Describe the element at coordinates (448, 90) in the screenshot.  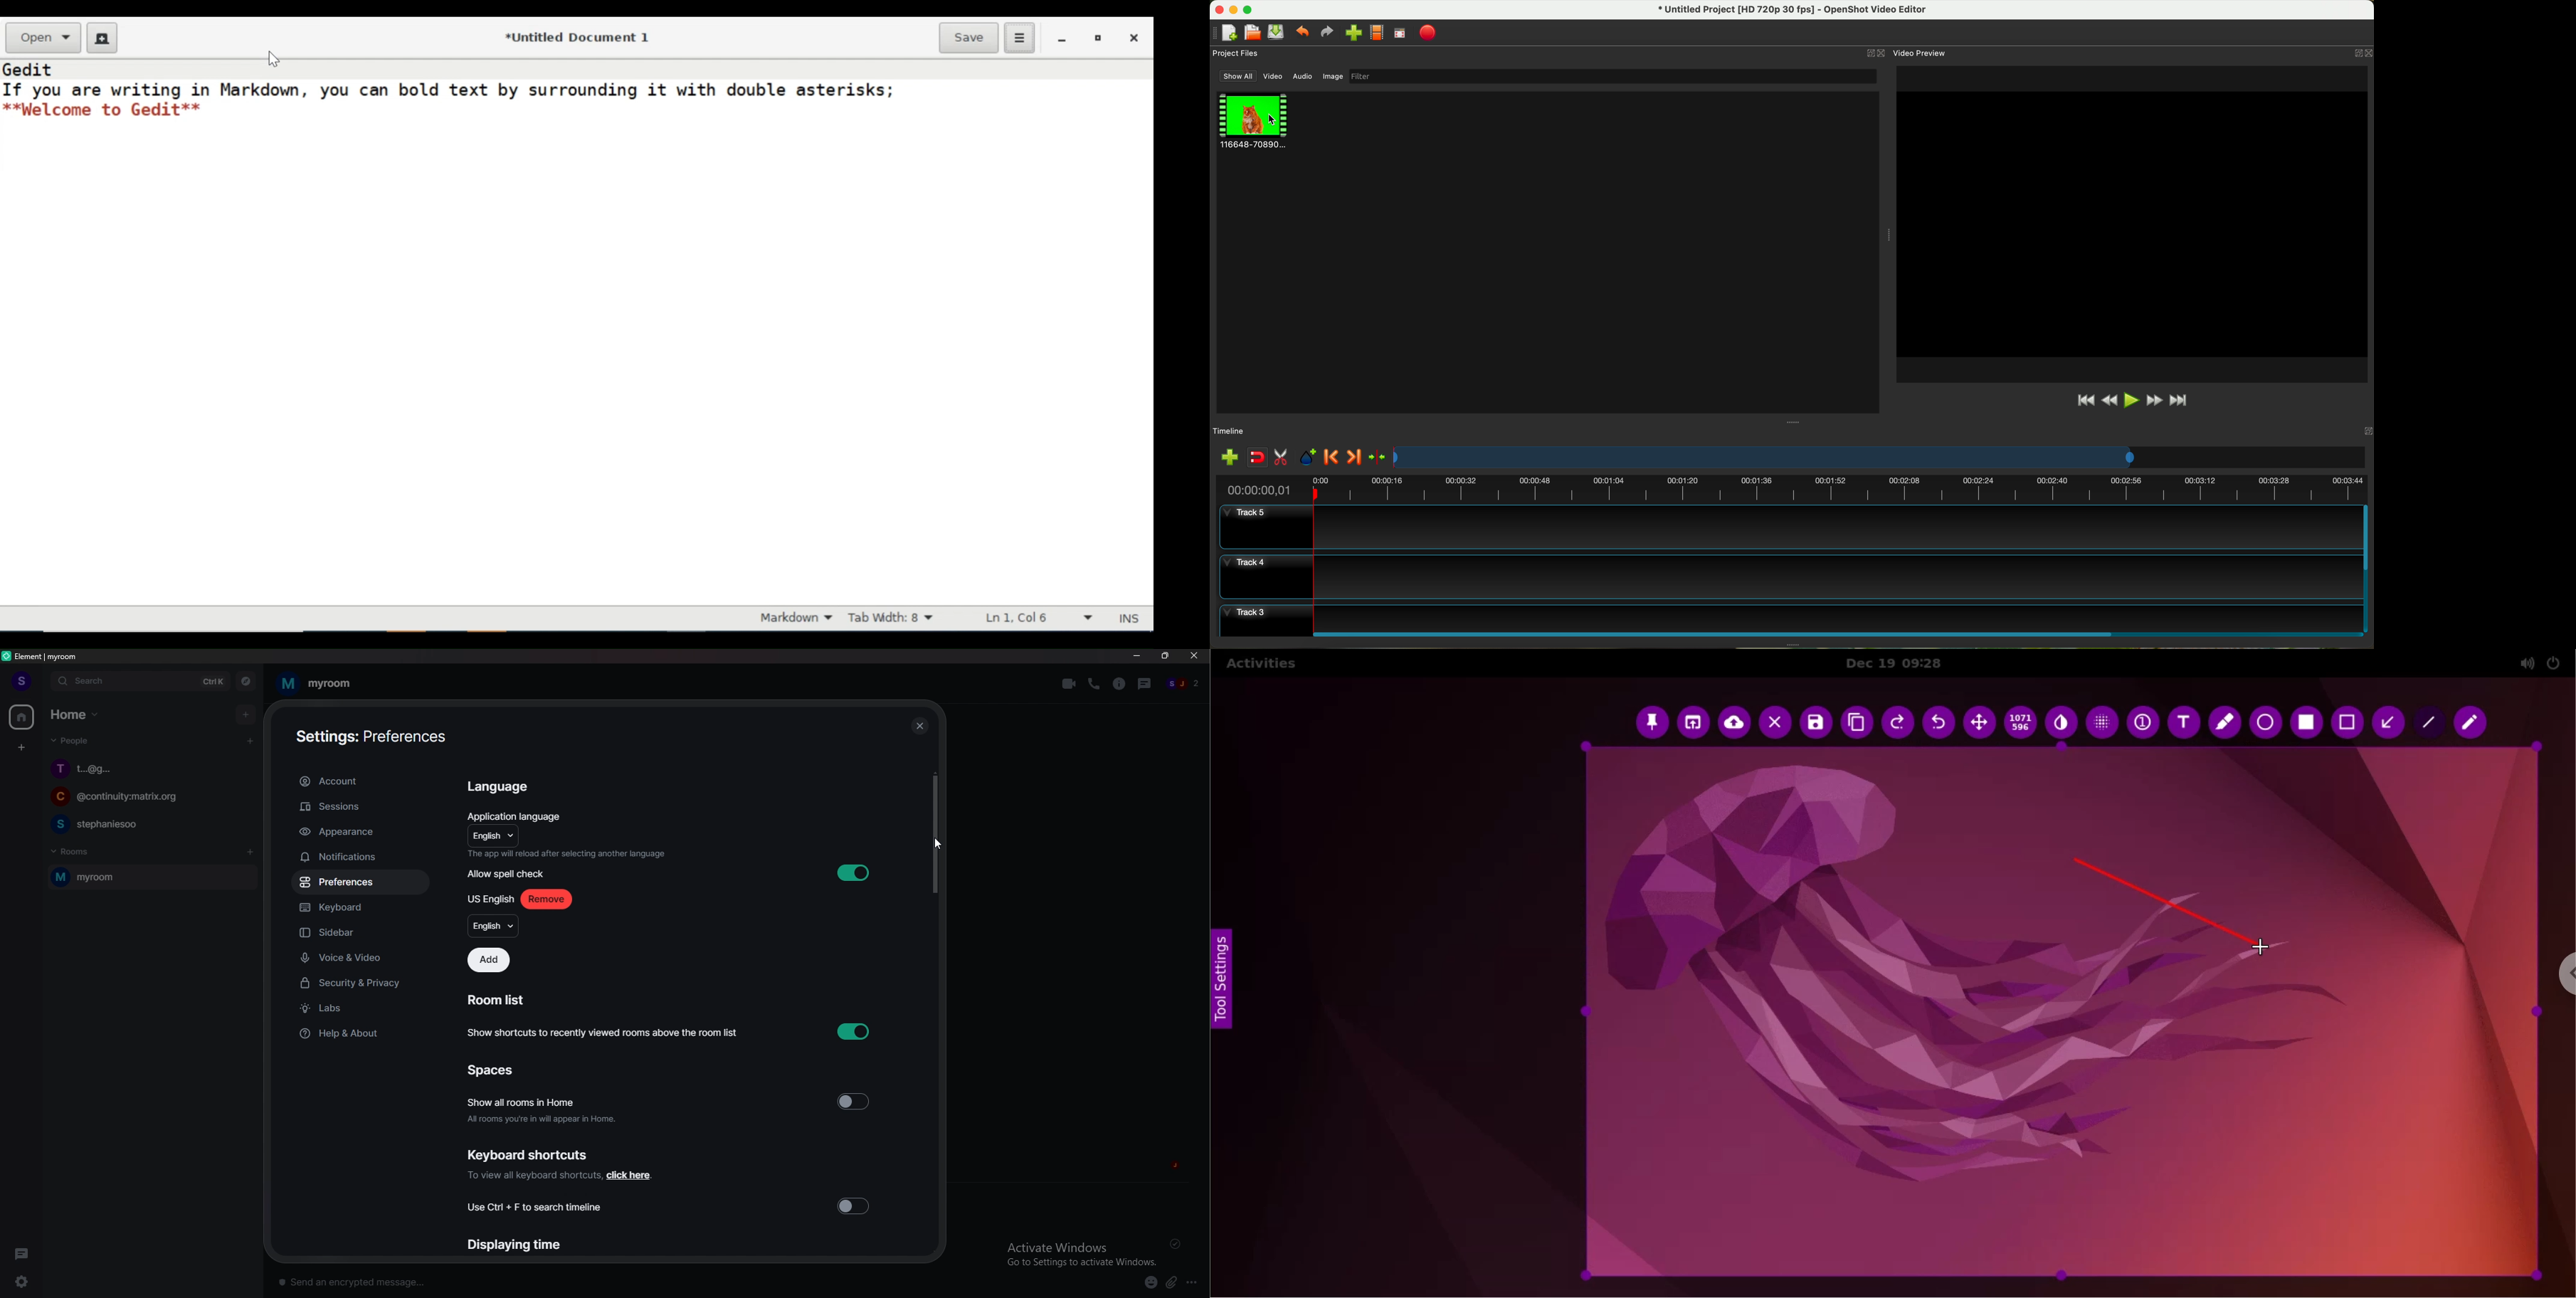
I see `If you are writing in Markdown, you can bold text by surrounding it with double asterisks;` at that location.